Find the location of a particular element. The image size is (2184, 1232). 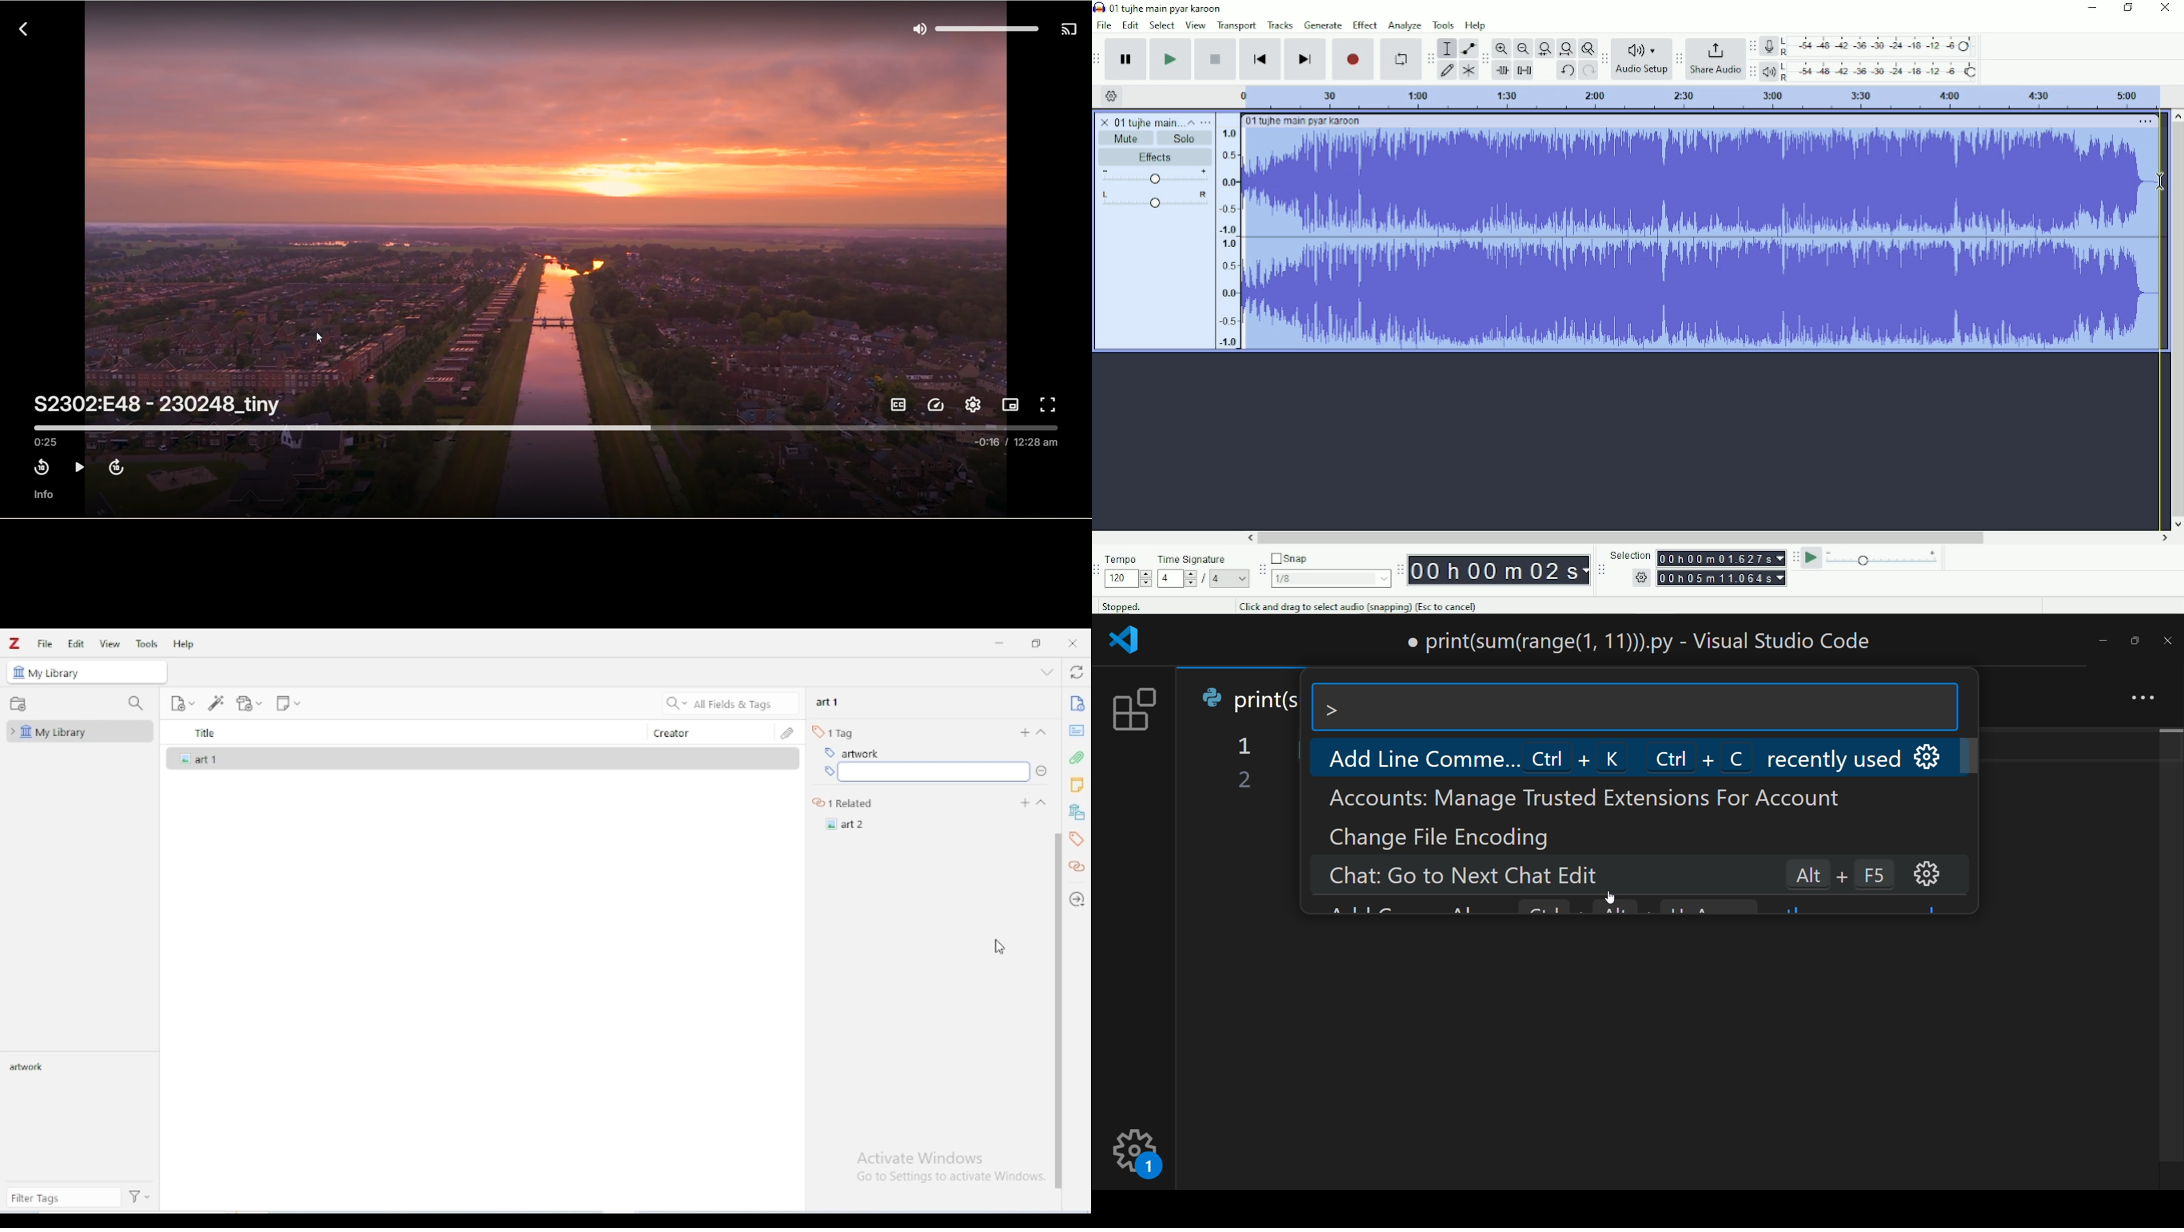

Audacity selection toolbar is located at coordinates (1601, 570).